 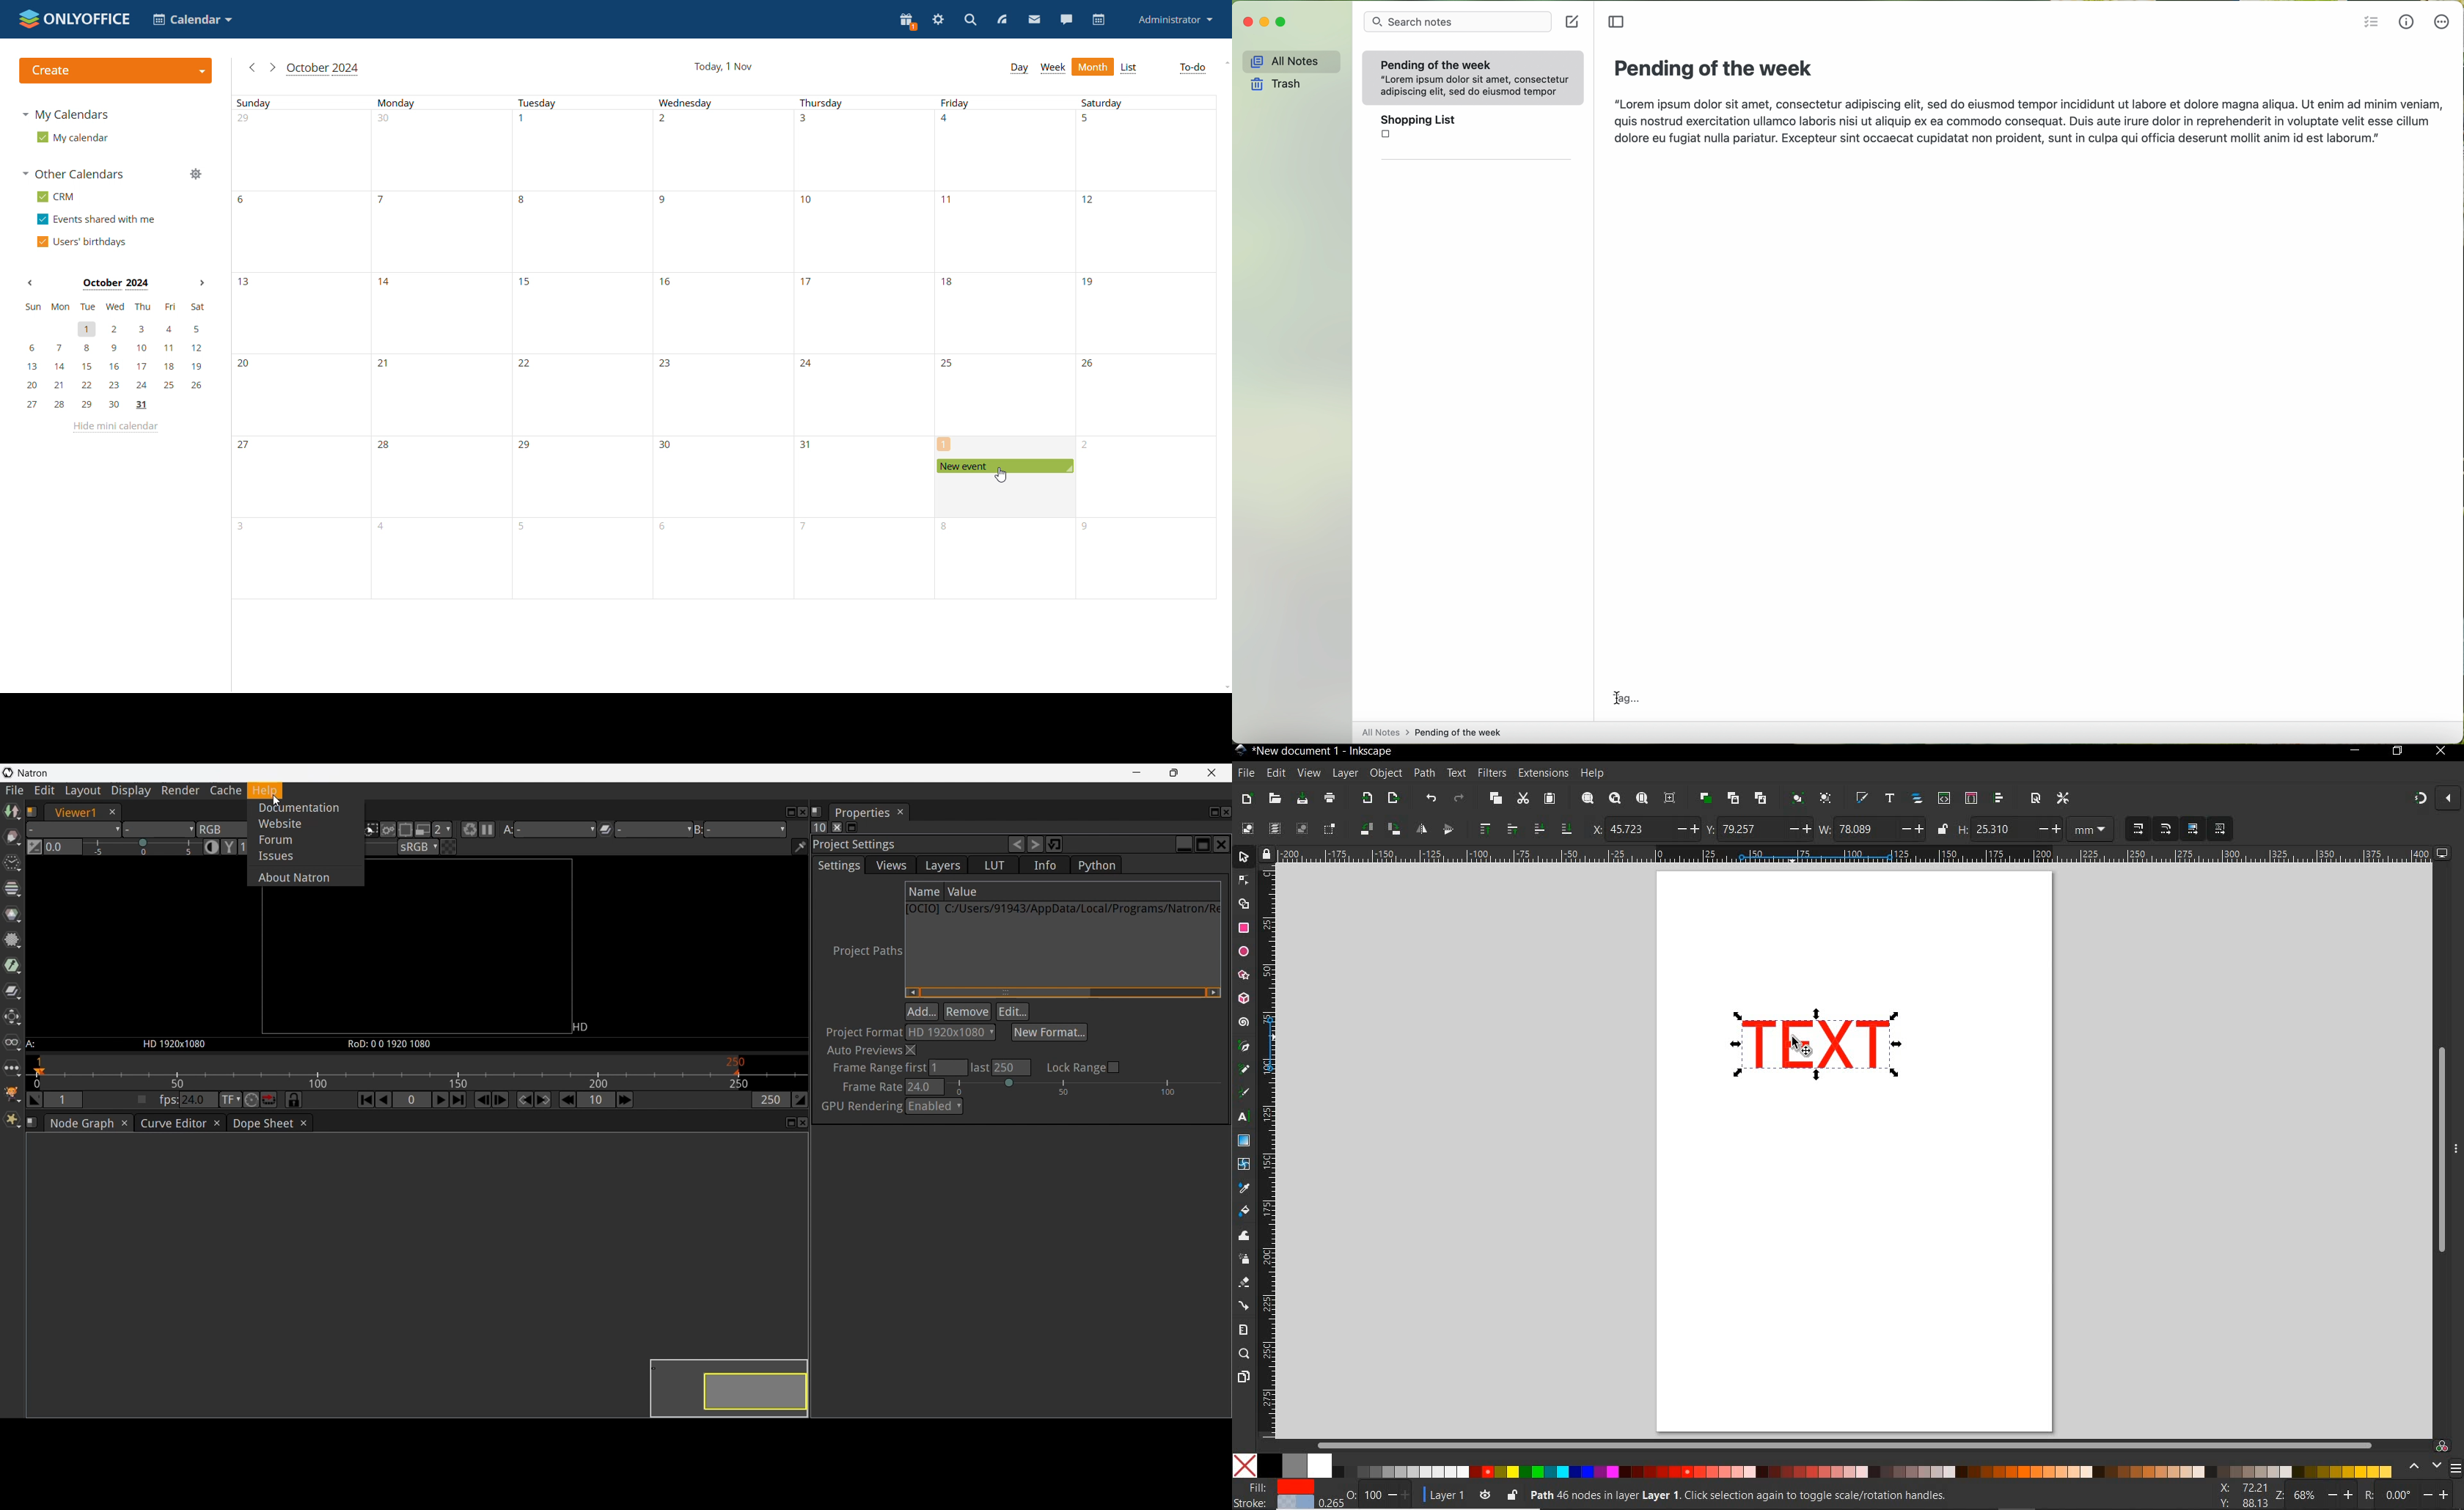 What do you see at coordinates (1245, 1260) in the screenshot?
I see `SPRAY TOOL` at bounding box center [1245, 1260].